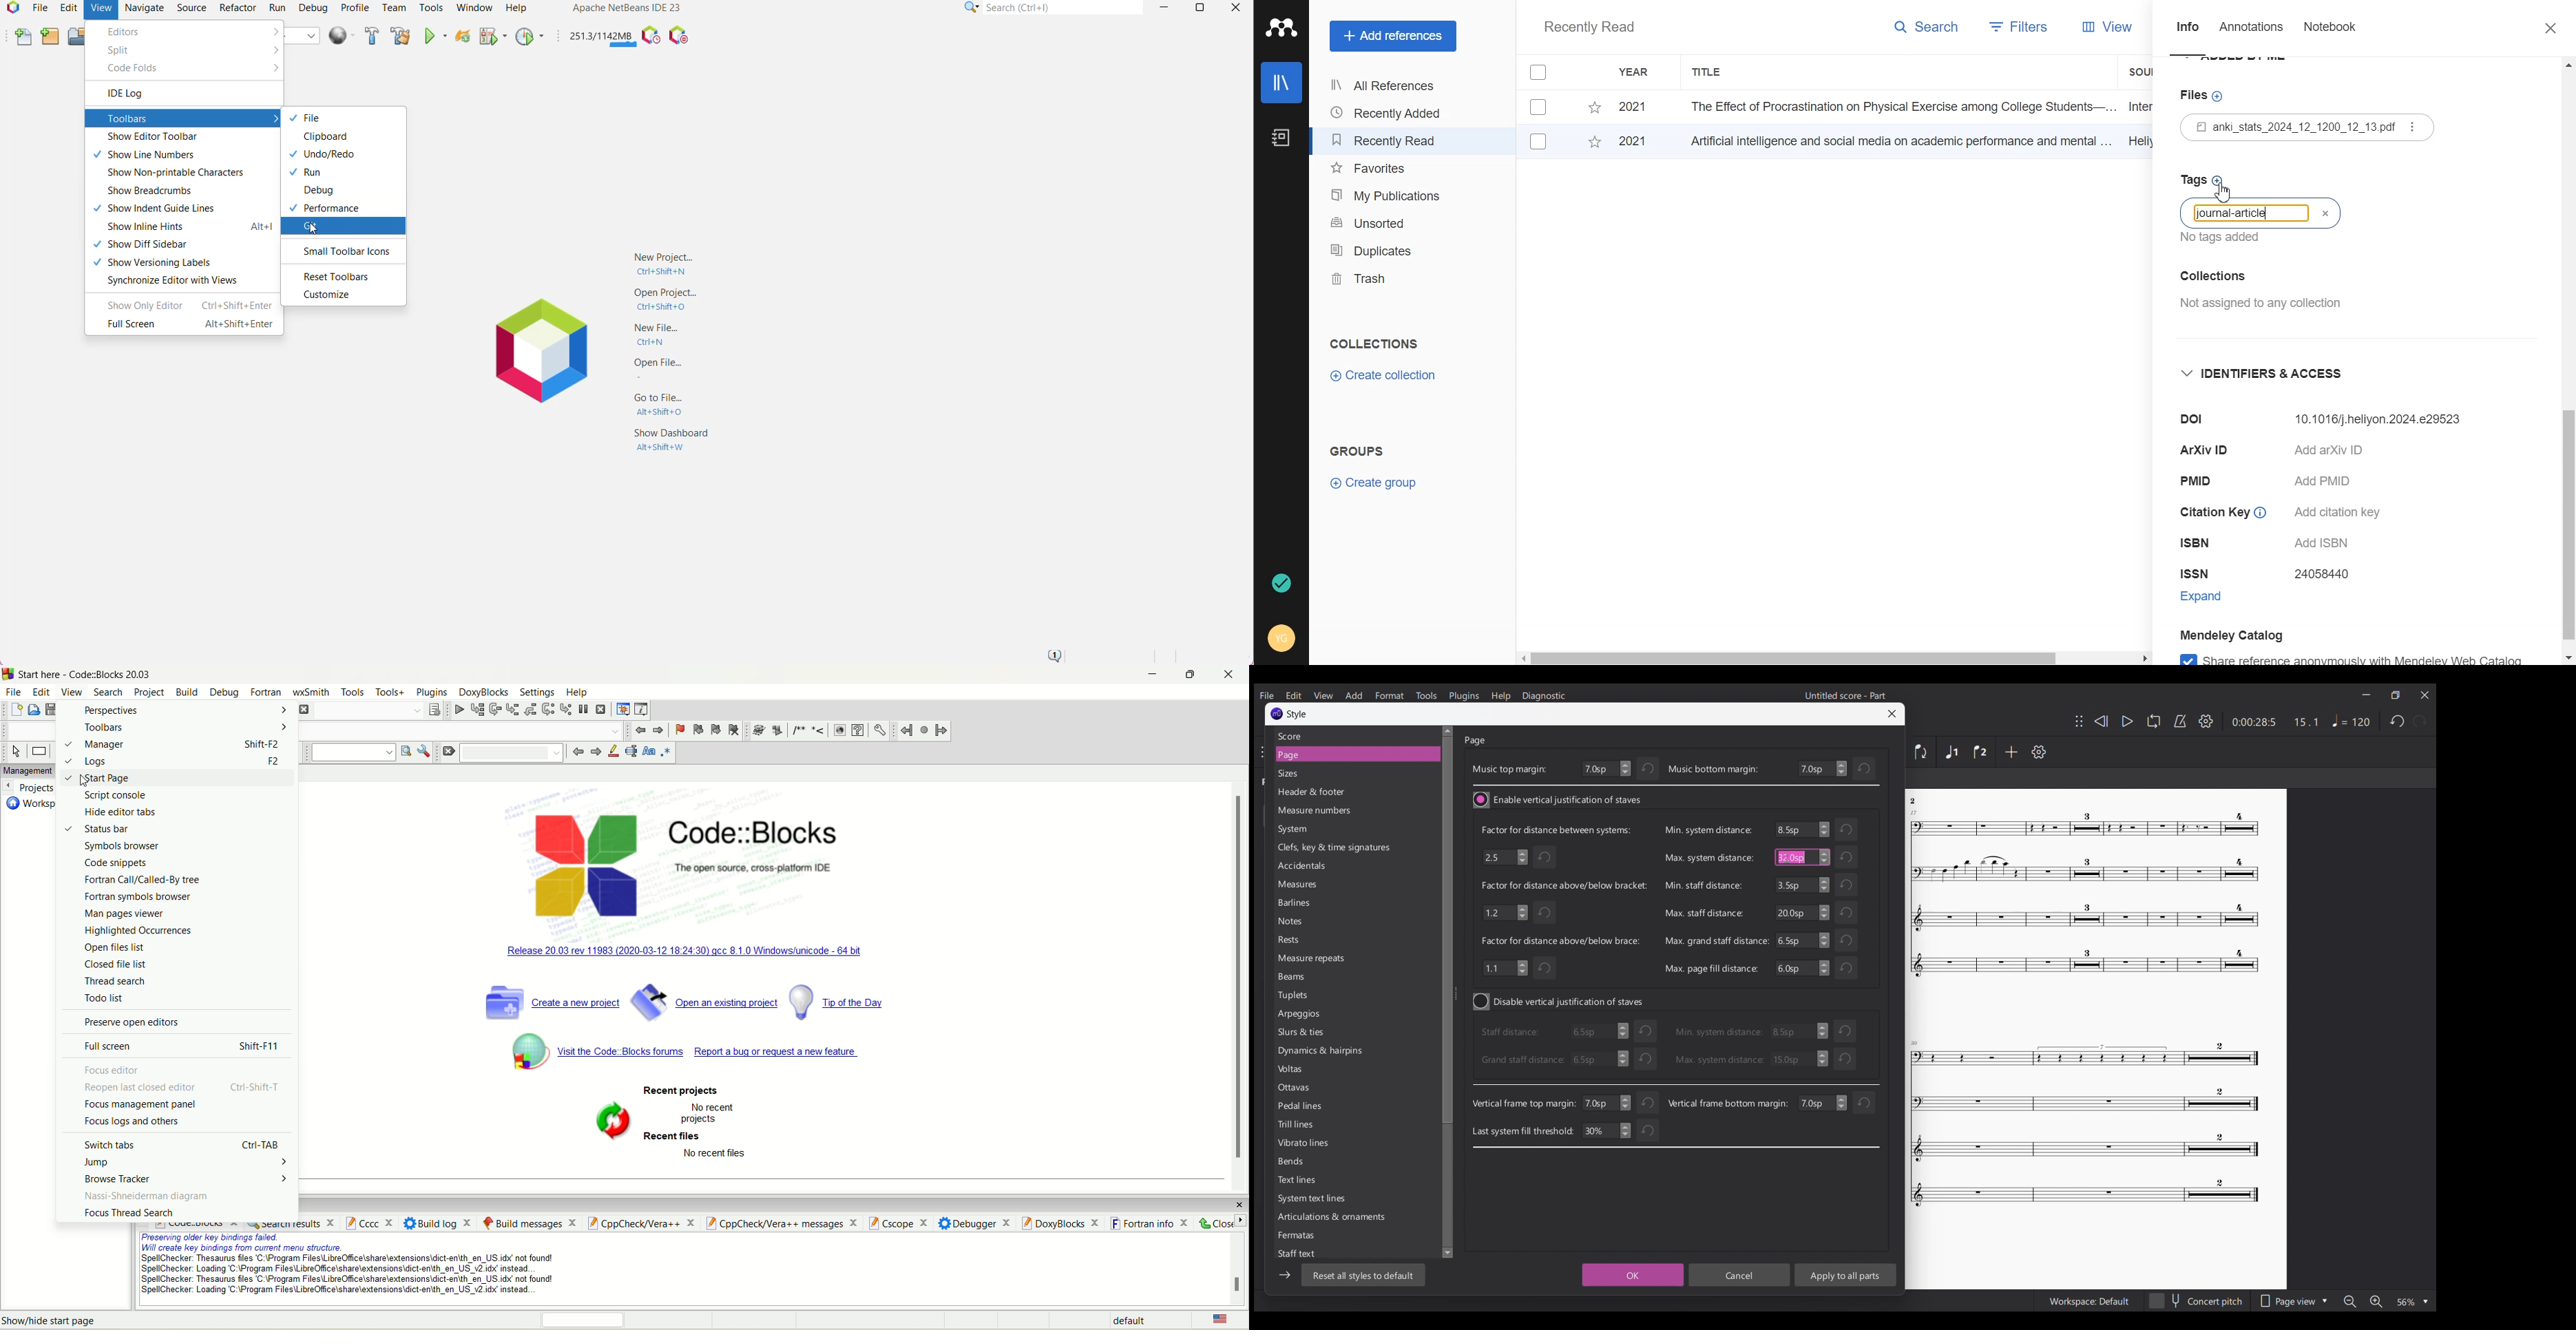 This screenshot has width=2576, height=1344. I want to click on minimize, so click(1144, 676).